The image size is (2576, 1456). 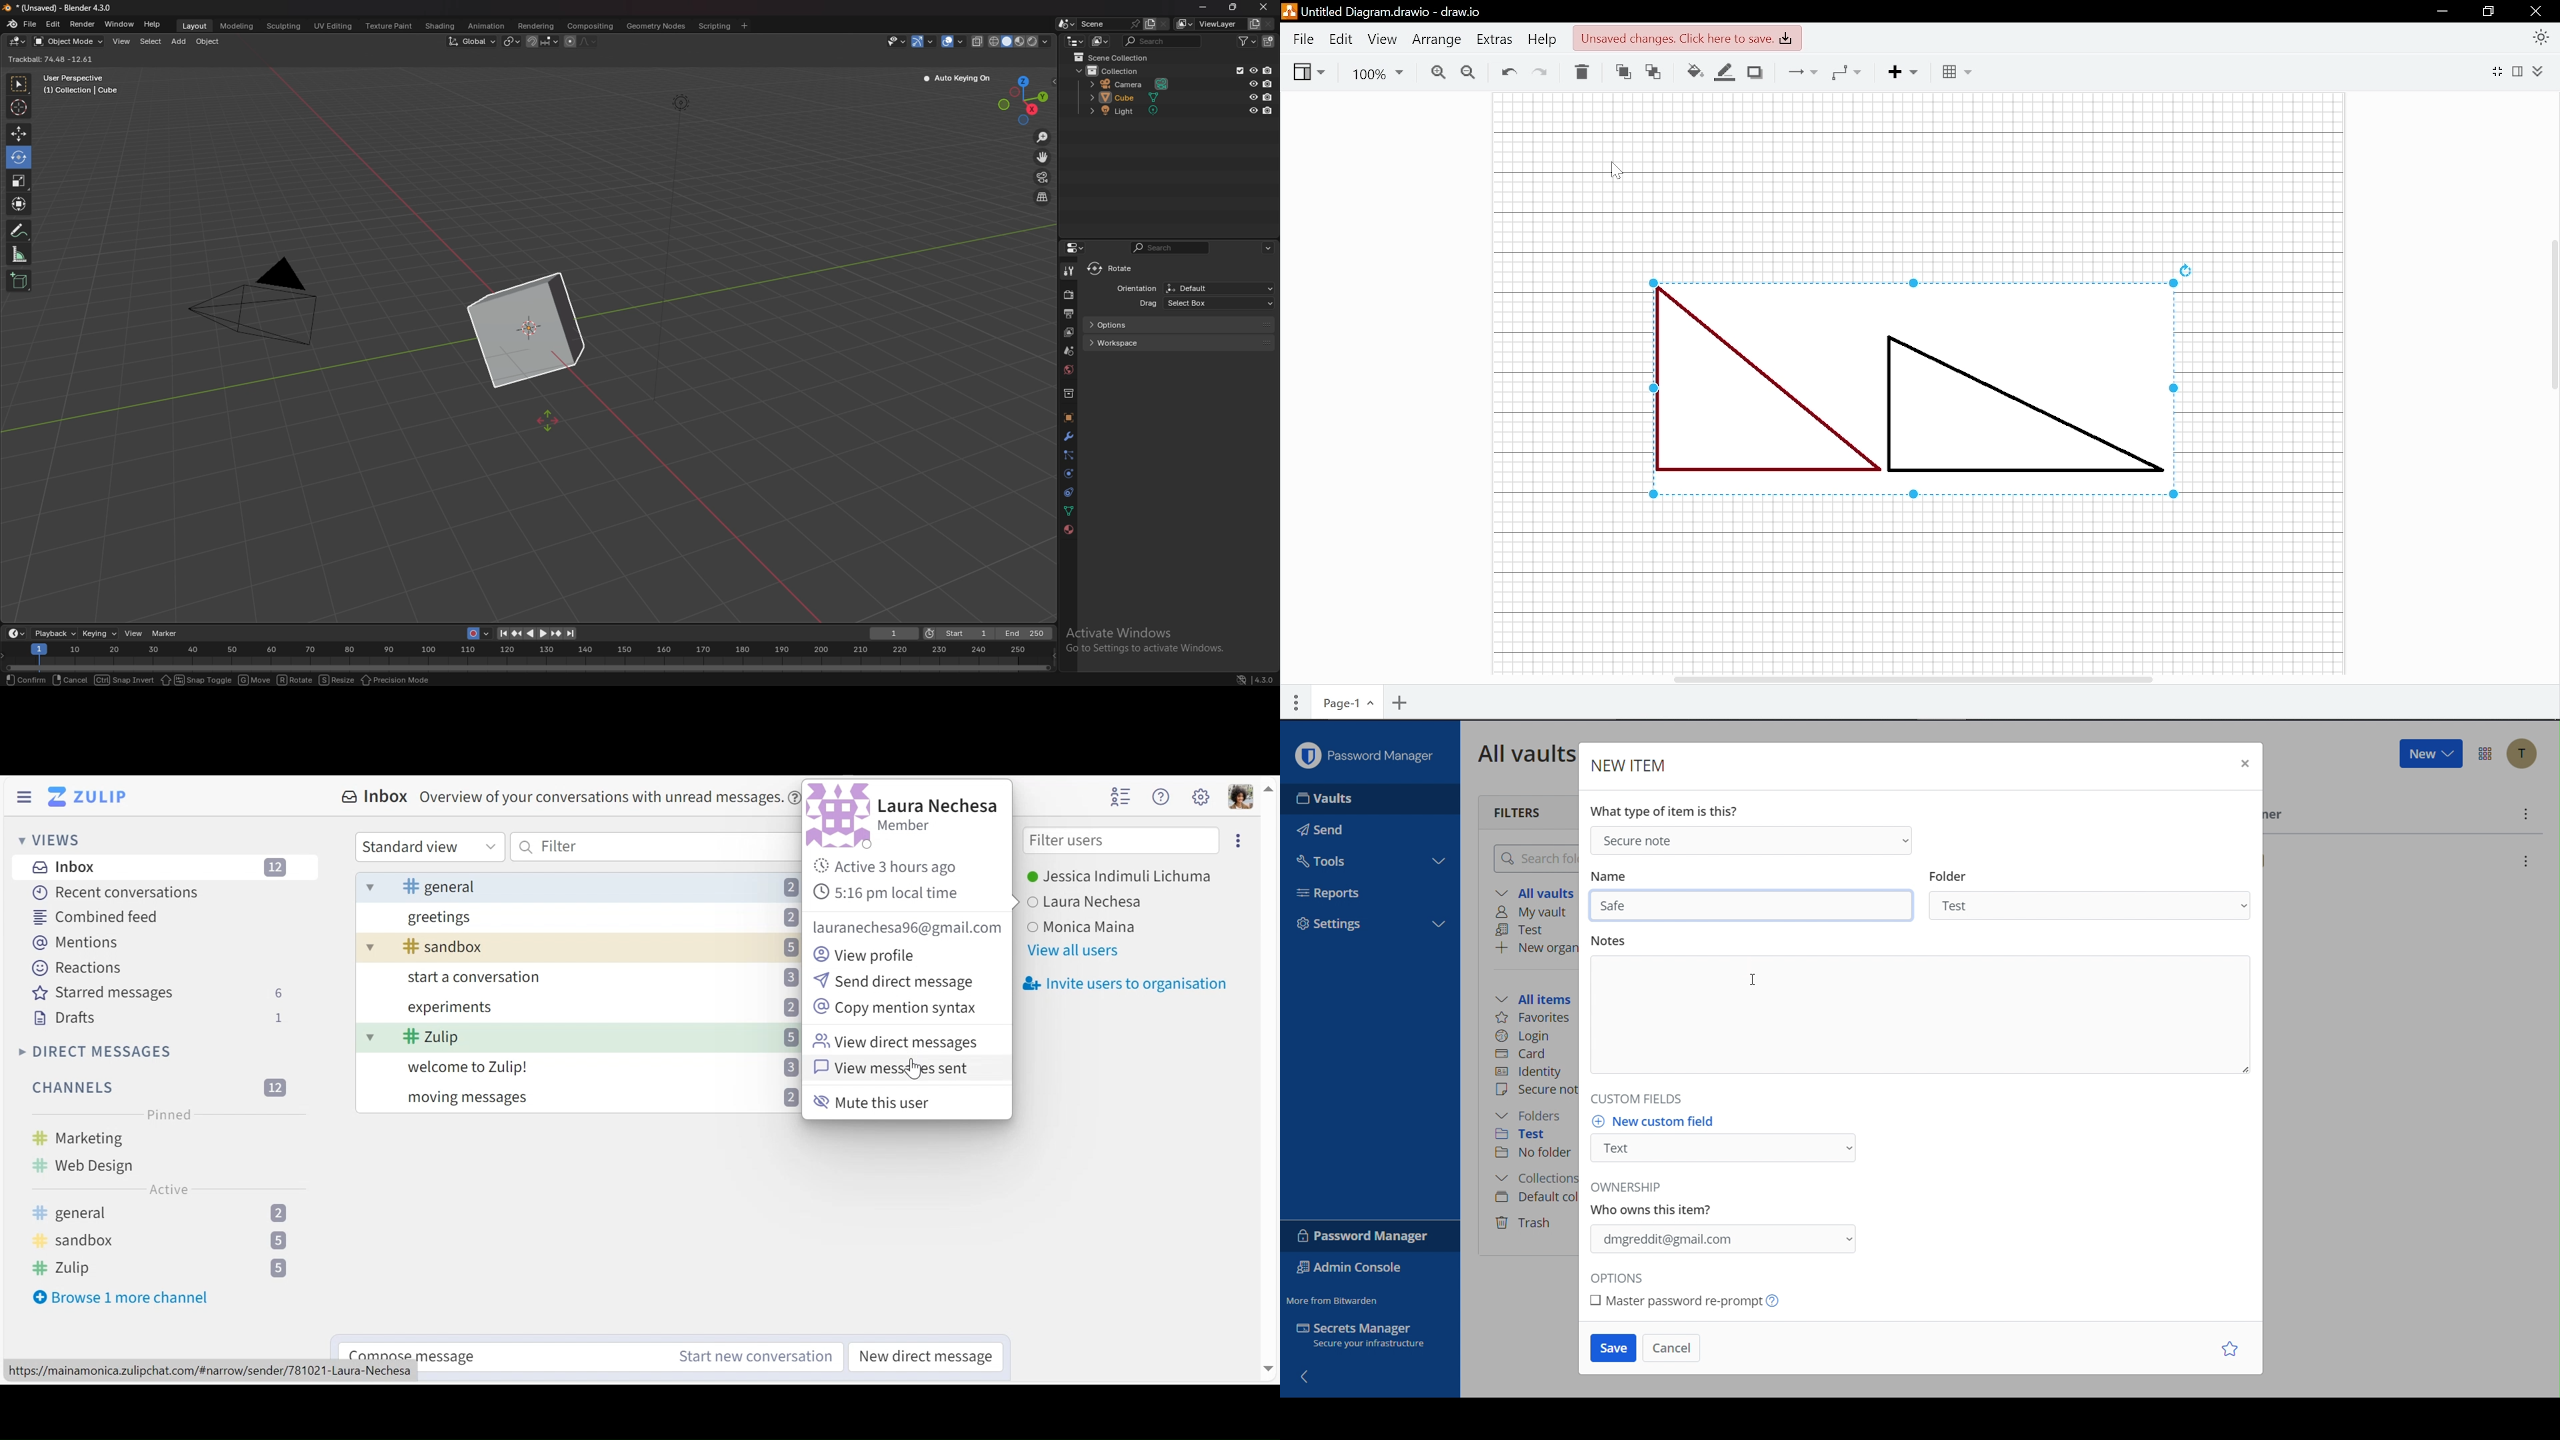 What do you see at coordinates (1247, 41) in the screenshot?
I see `filter` at bounding box center [1247, 41].